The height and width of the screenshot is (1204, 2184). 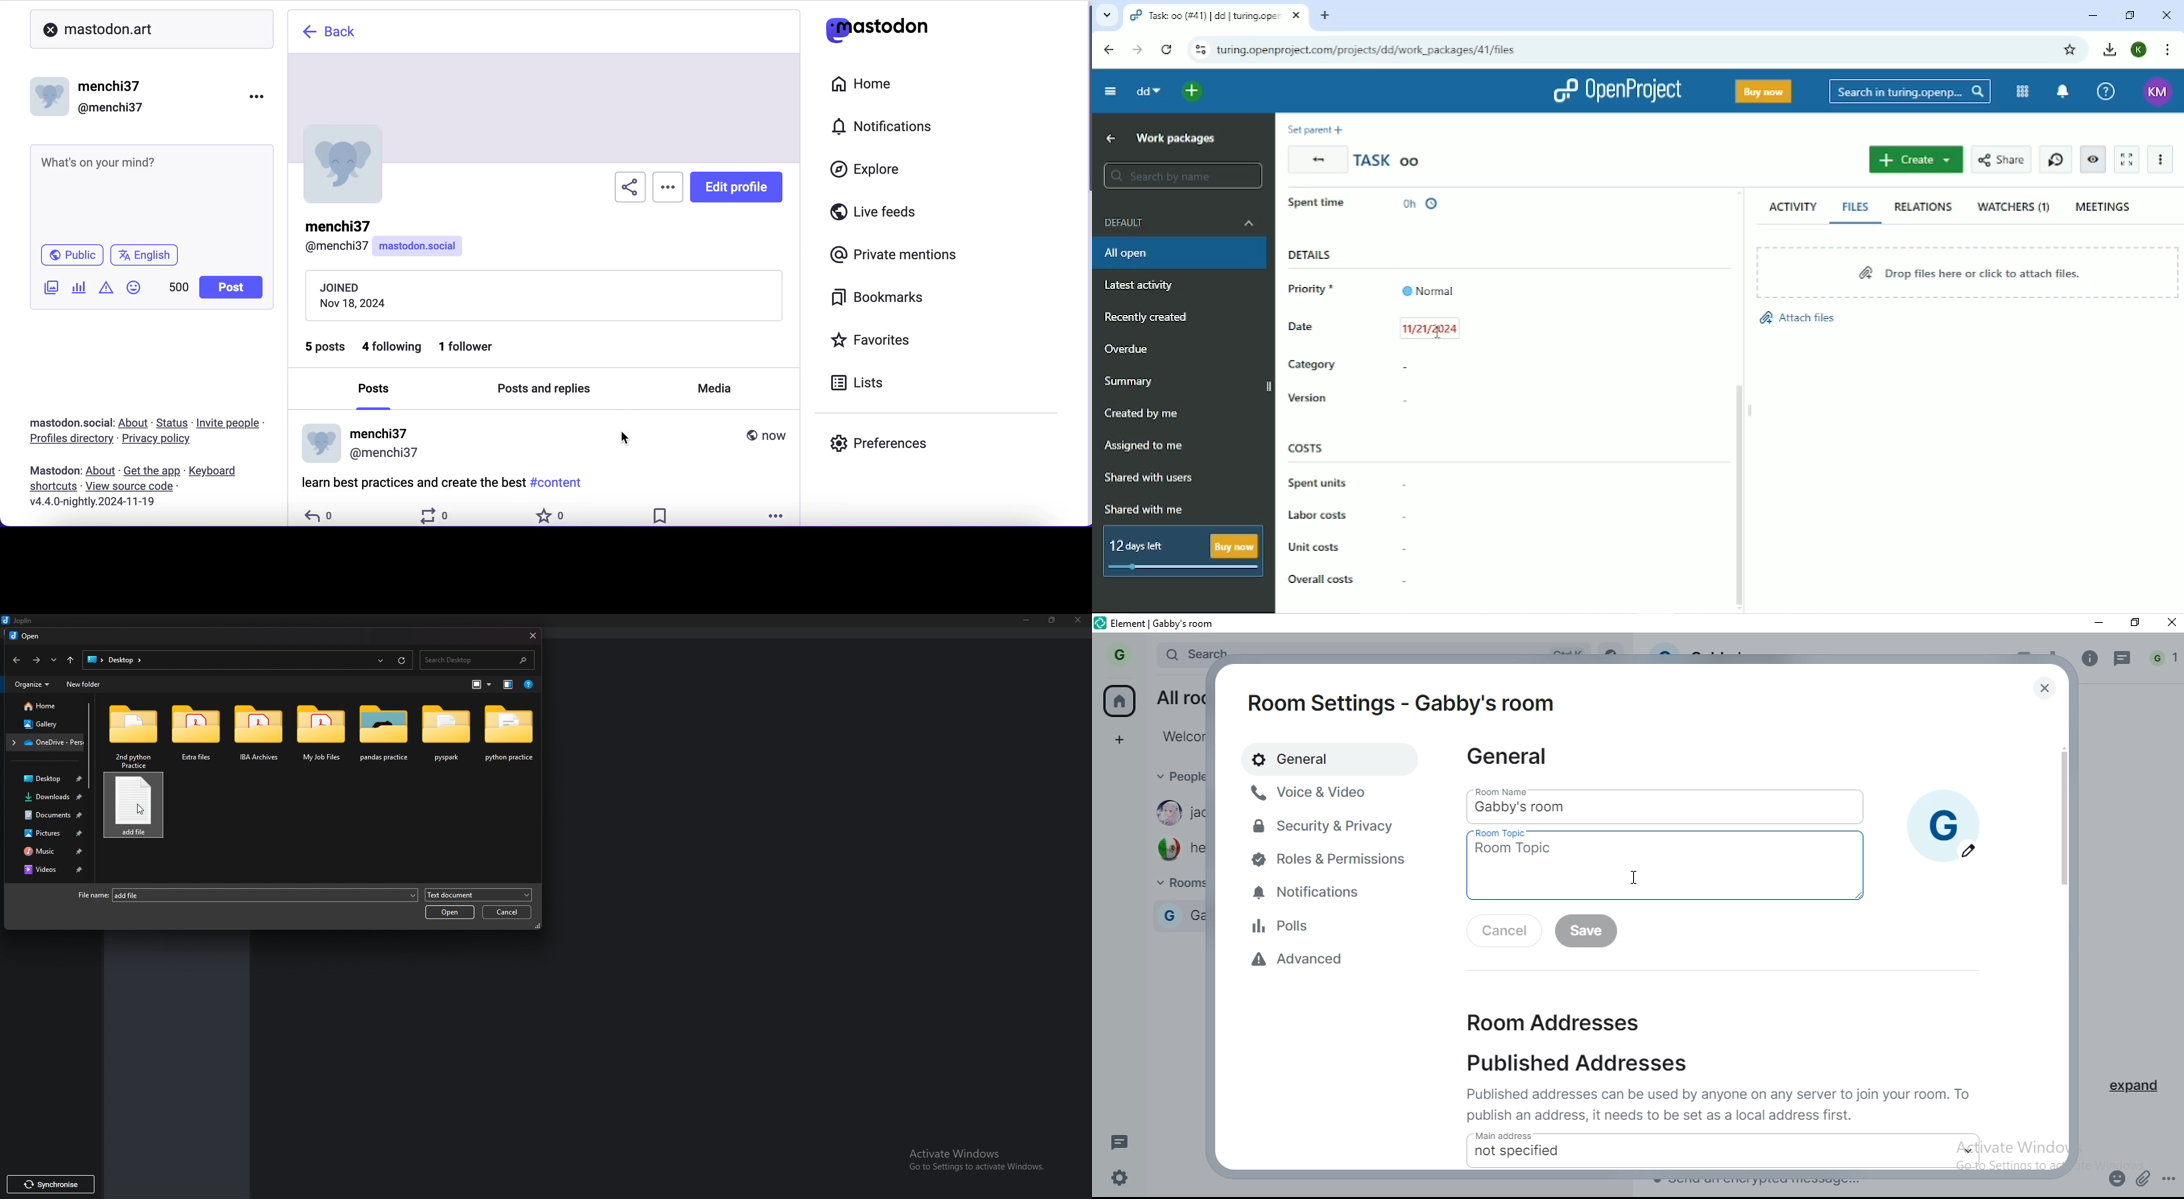 I want to click on rooms, so click(x=1175, y=885).